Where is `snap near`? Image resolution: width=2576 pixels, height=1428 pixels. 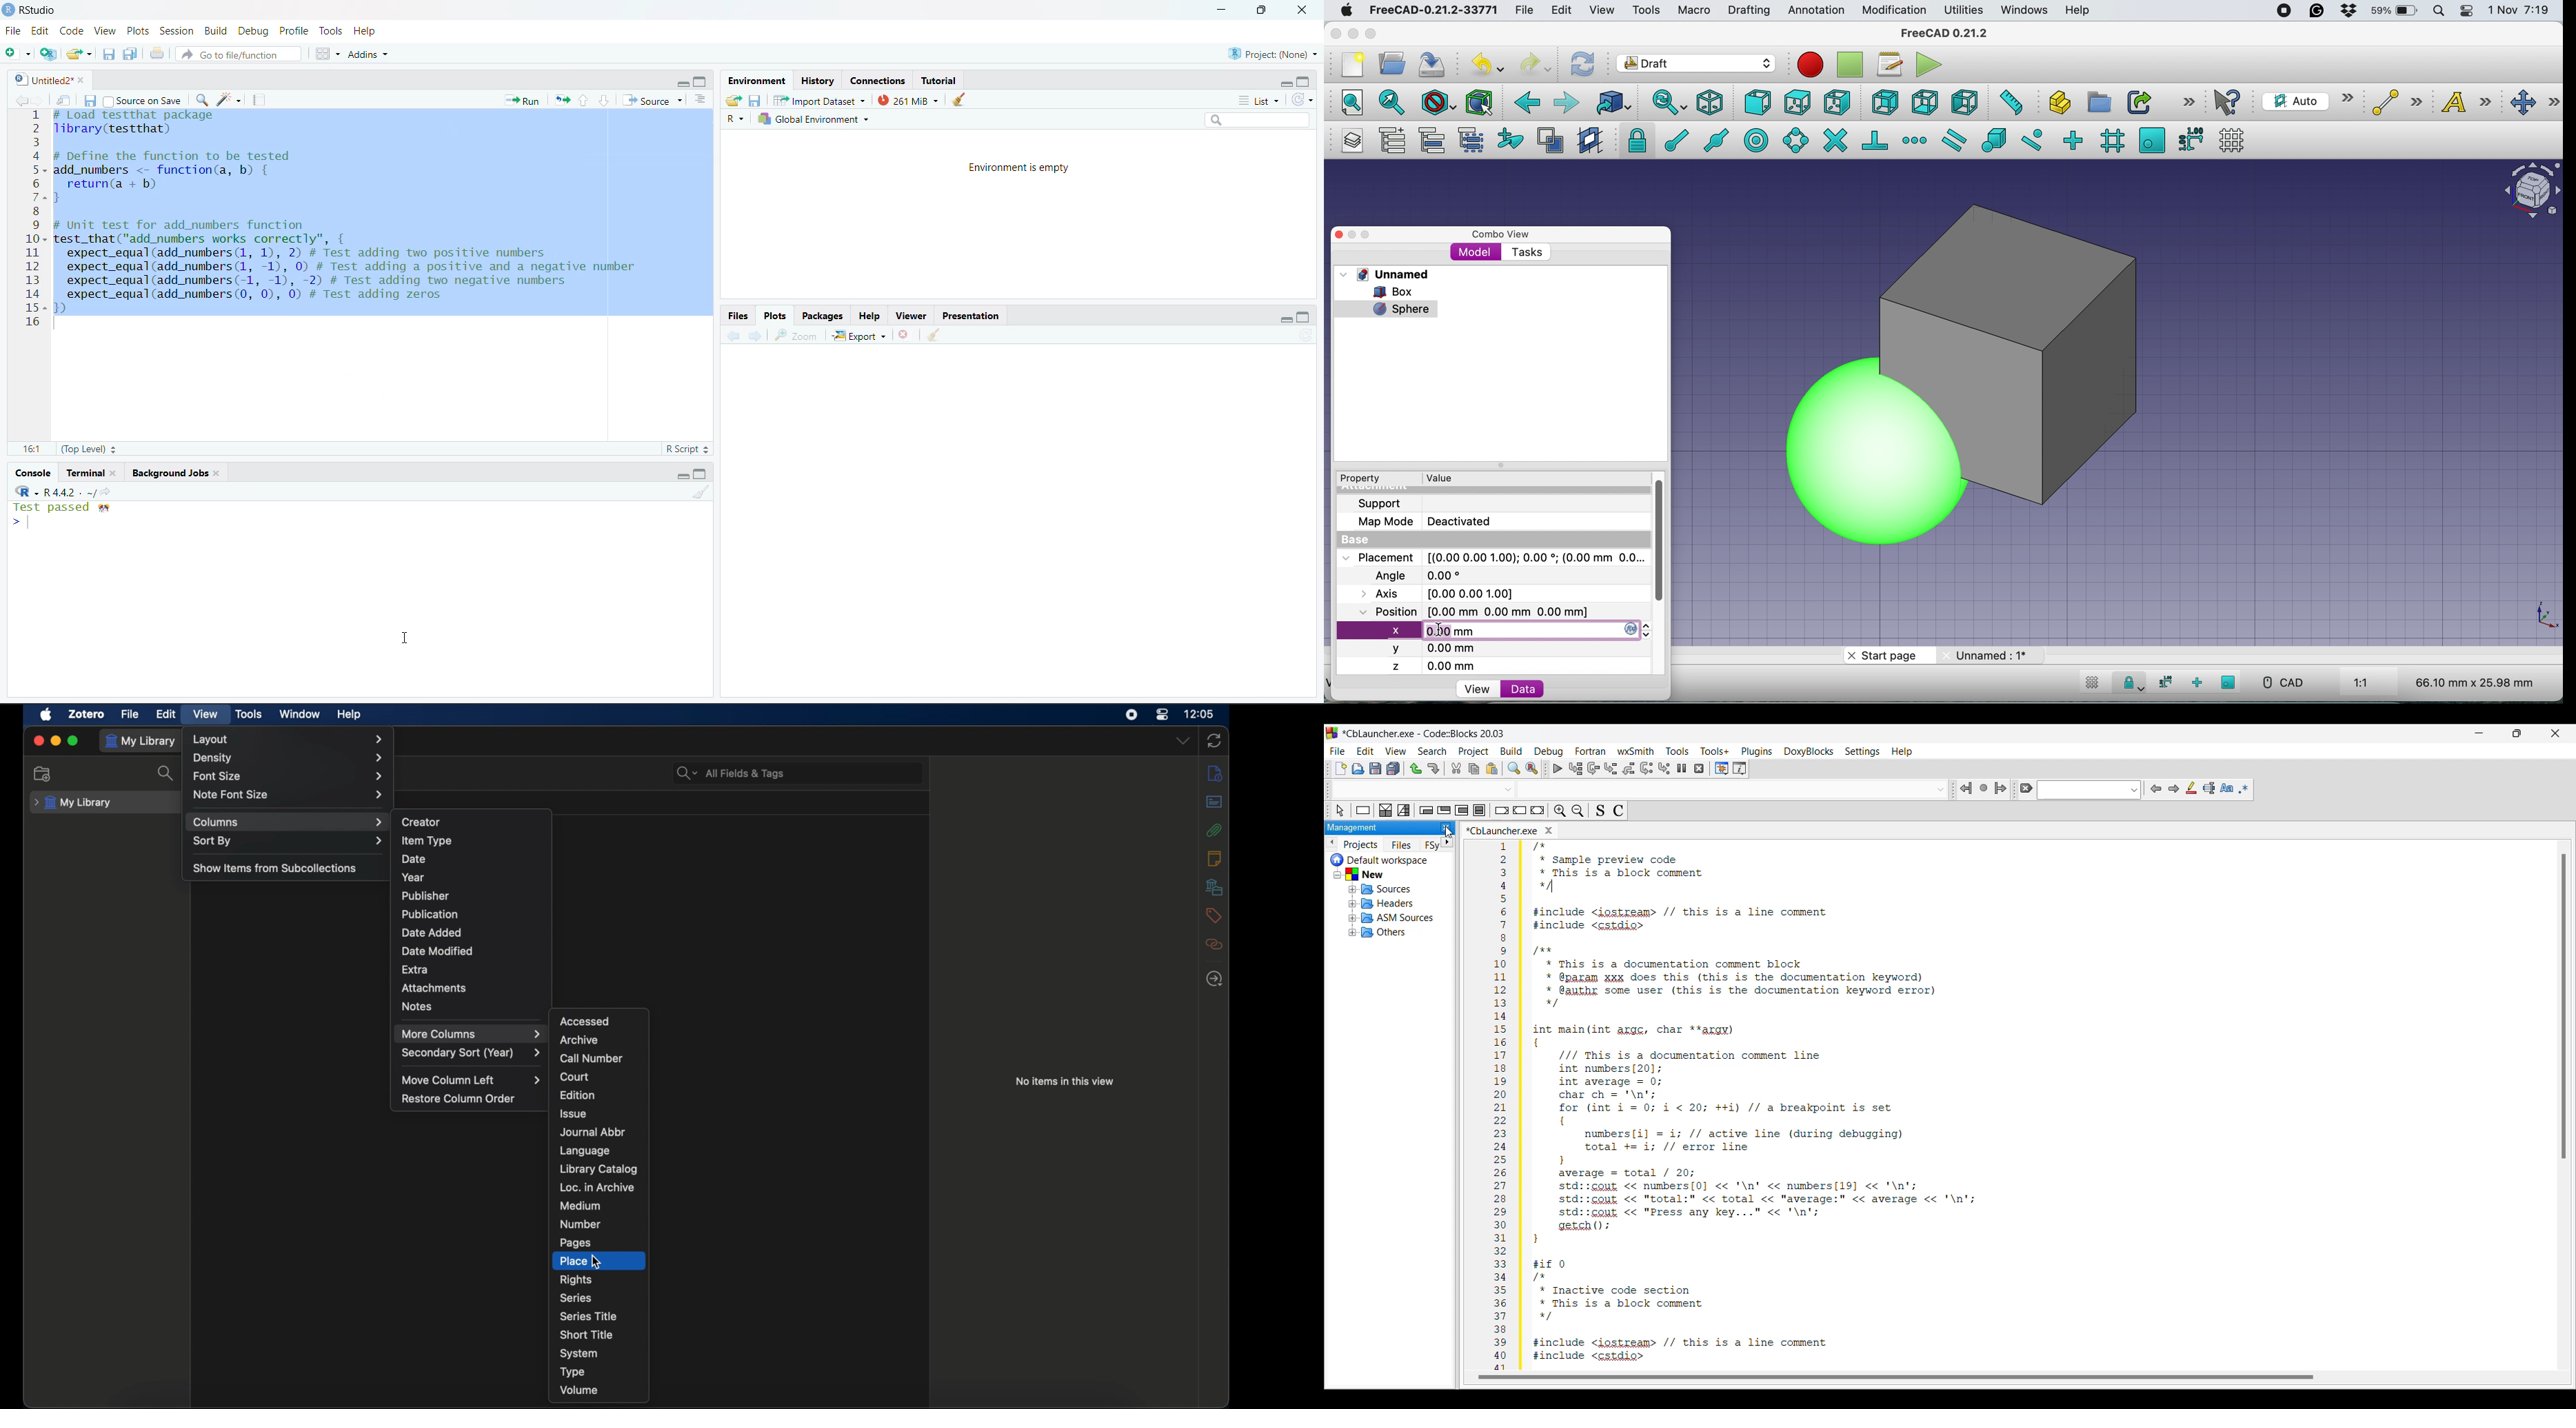 snap near is located at coordinates (2032, 139).